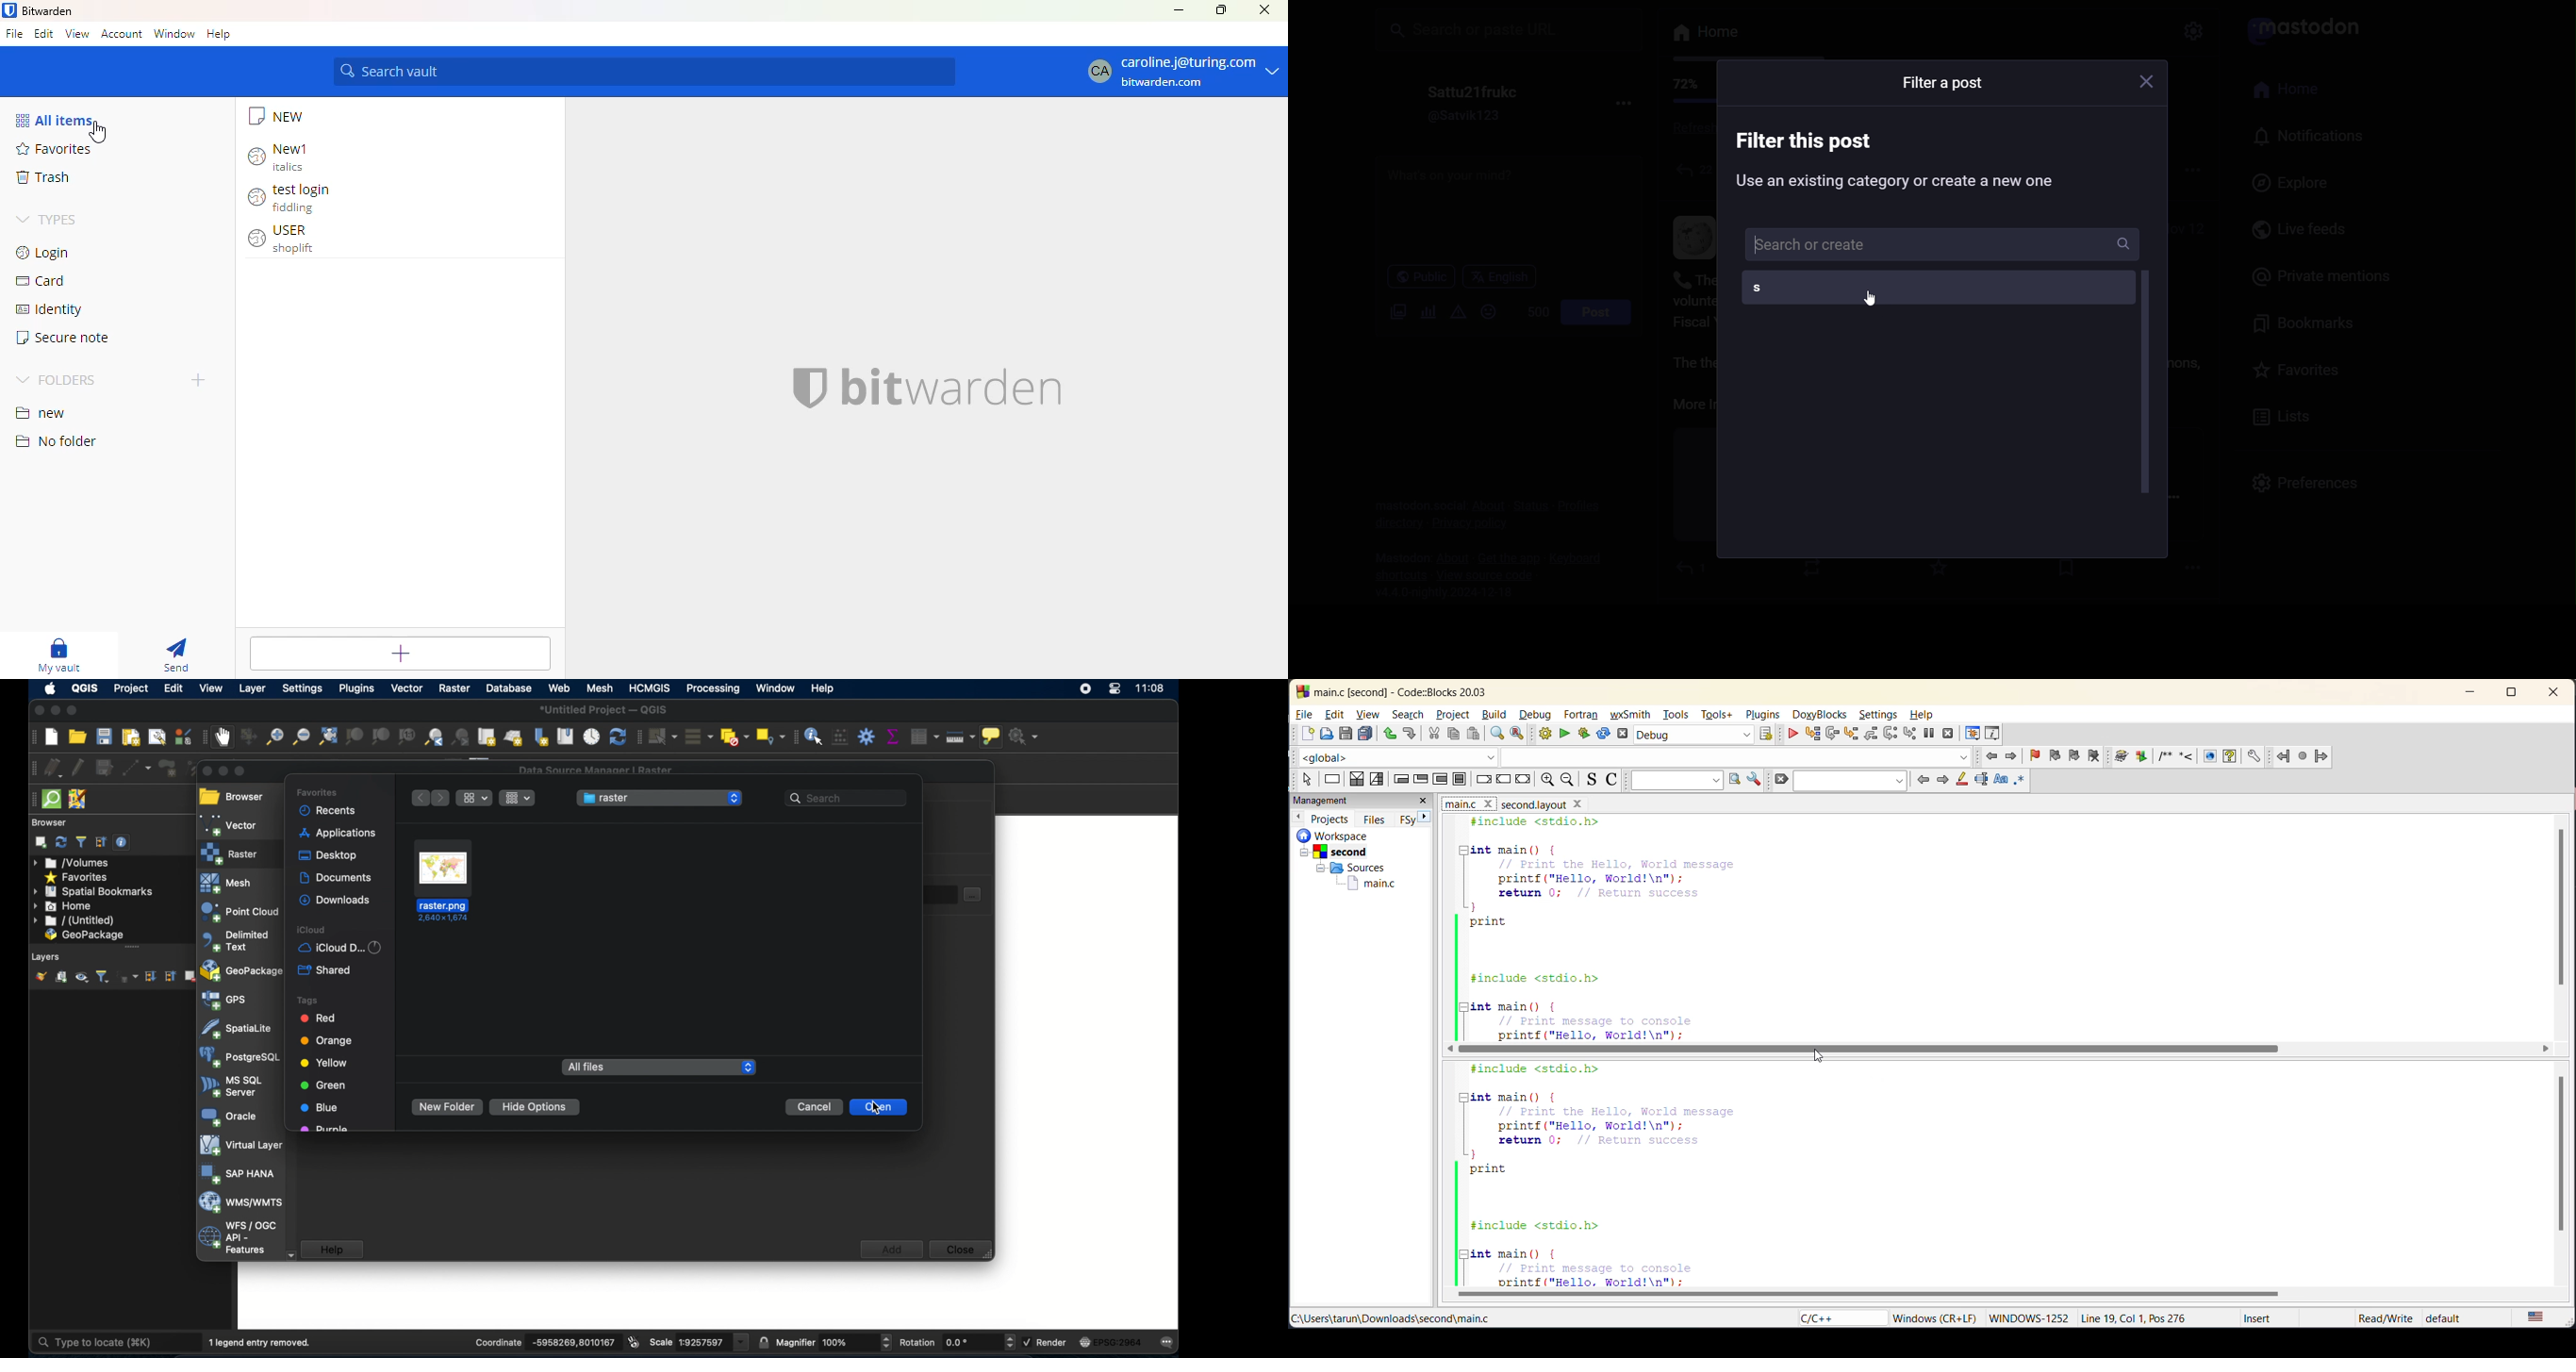 The width and height of the screenshot is (2576, 1372). What do you see at coordinates (571, 1342) in the screenshot?
I see `coordinate` at bounding box center [571, 1342].